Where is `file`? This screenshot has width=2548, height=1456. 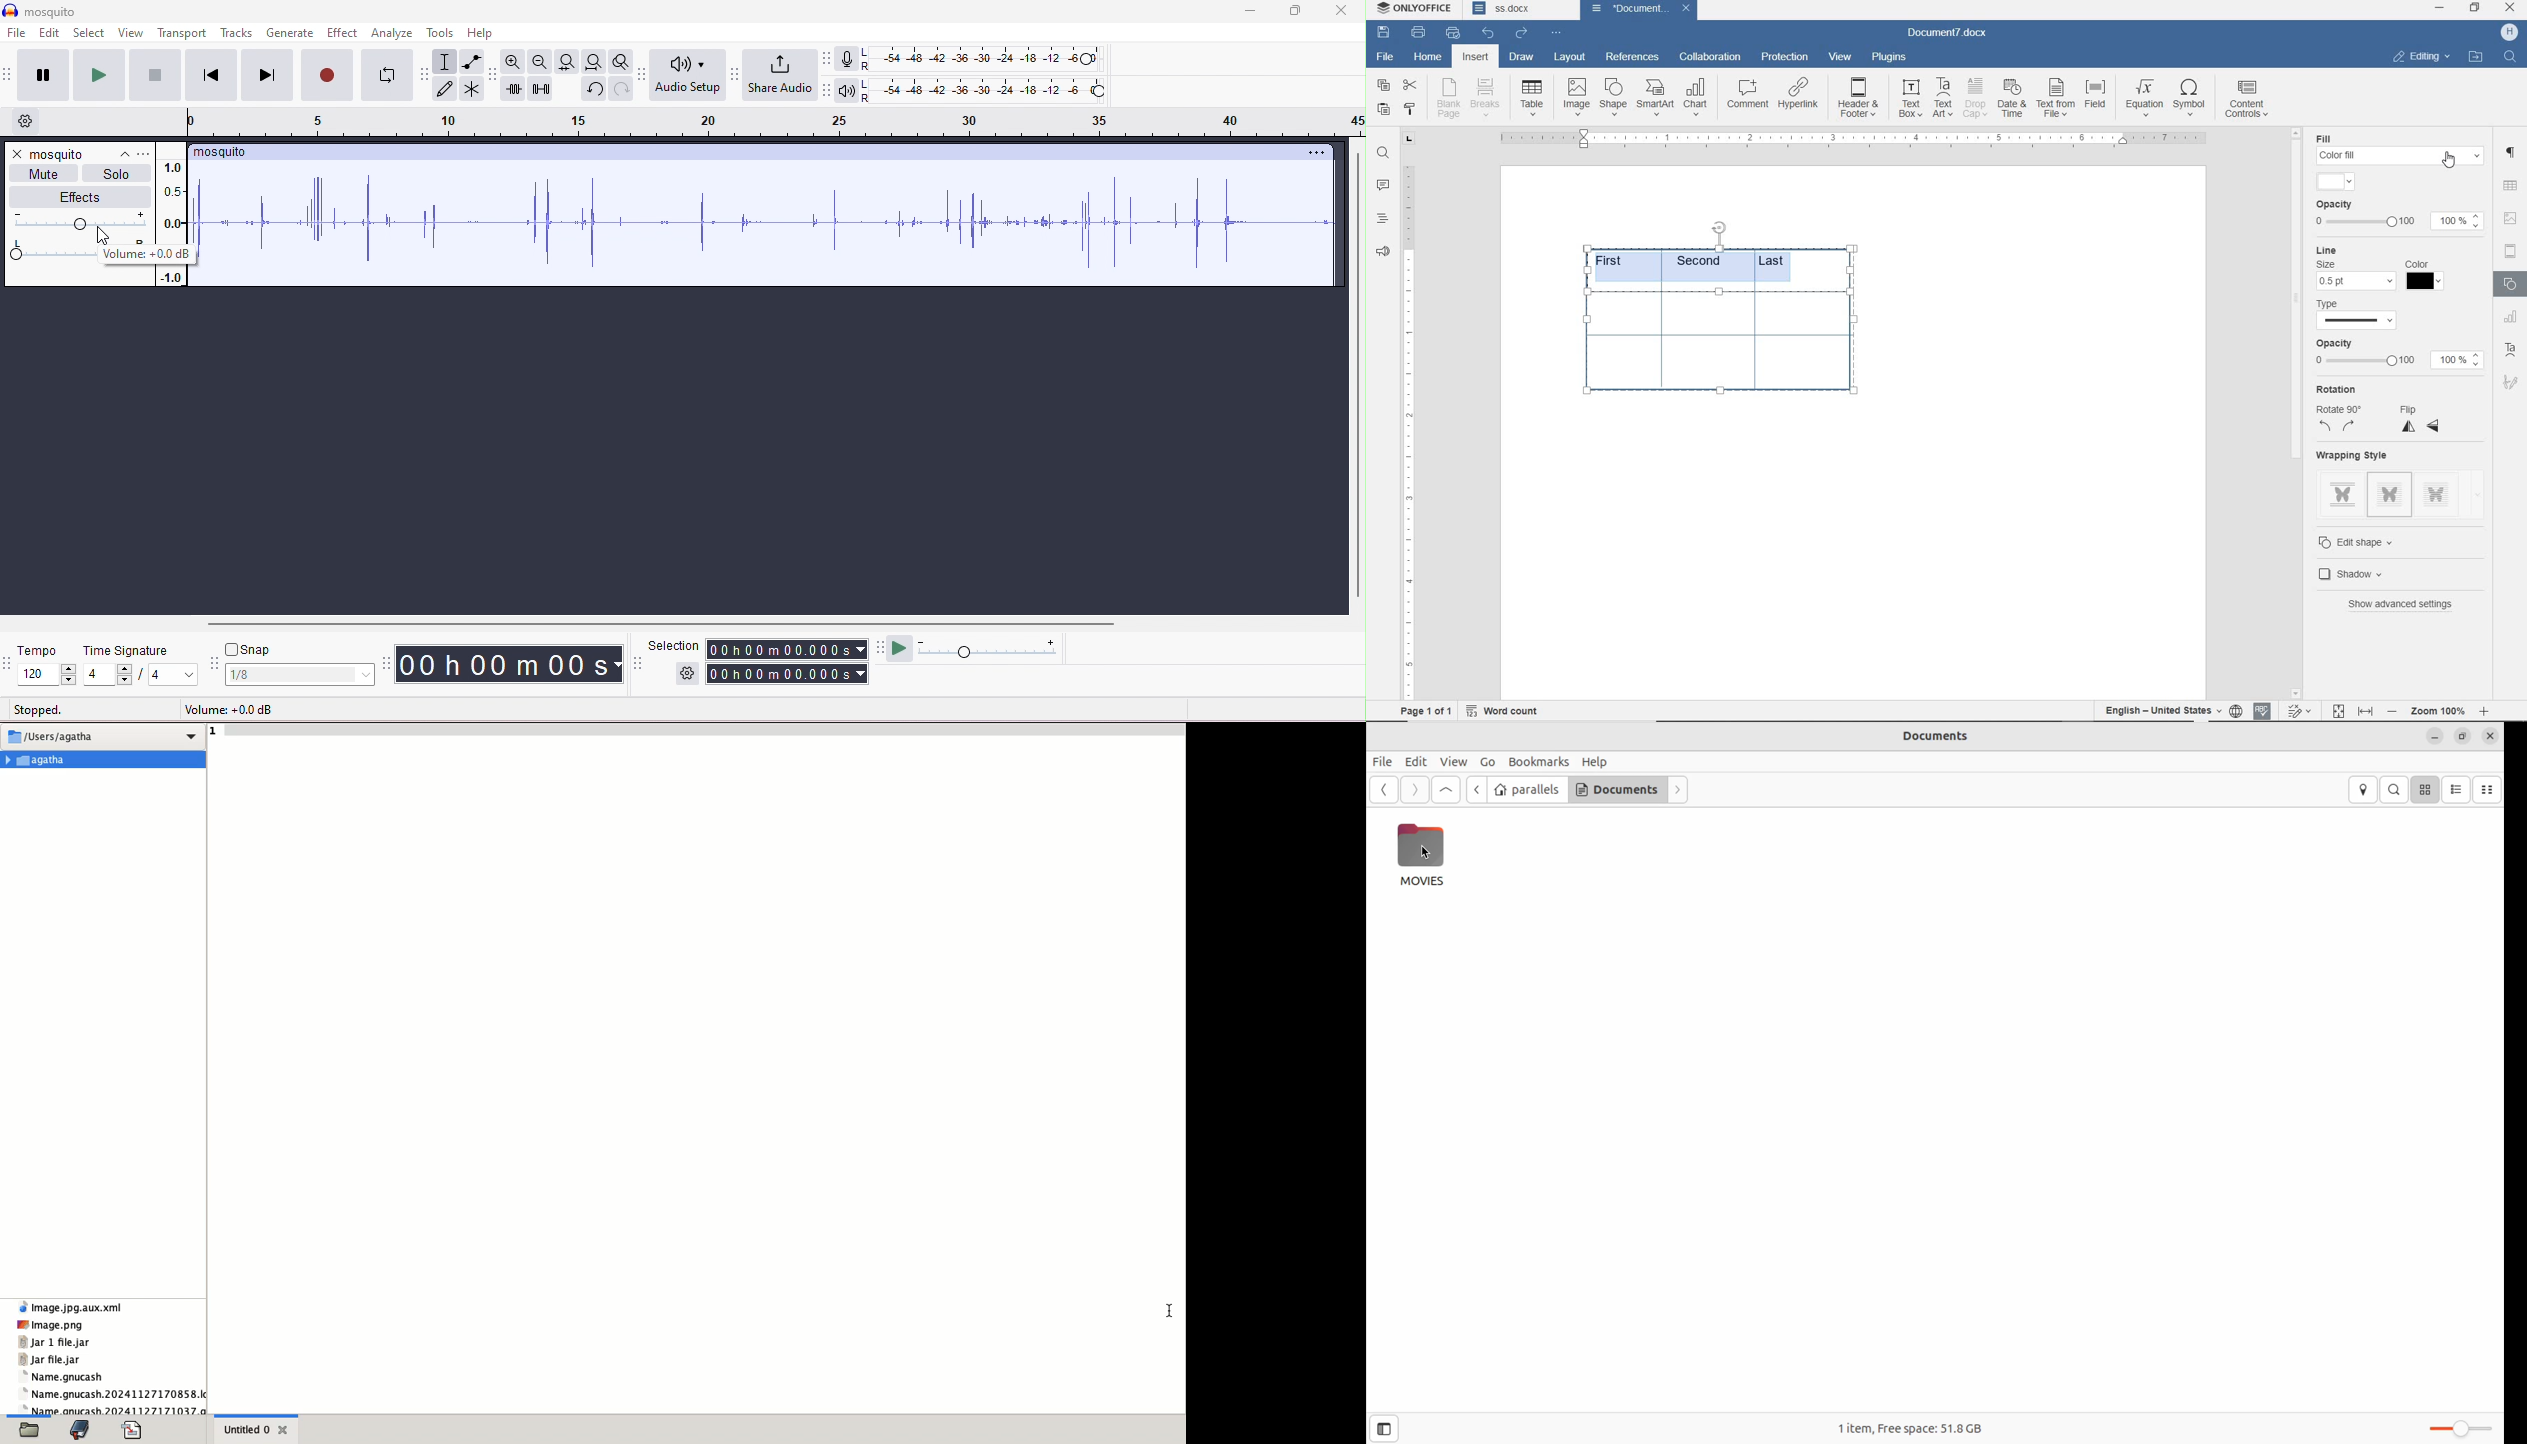
file is located at coordinates (1384, 56).